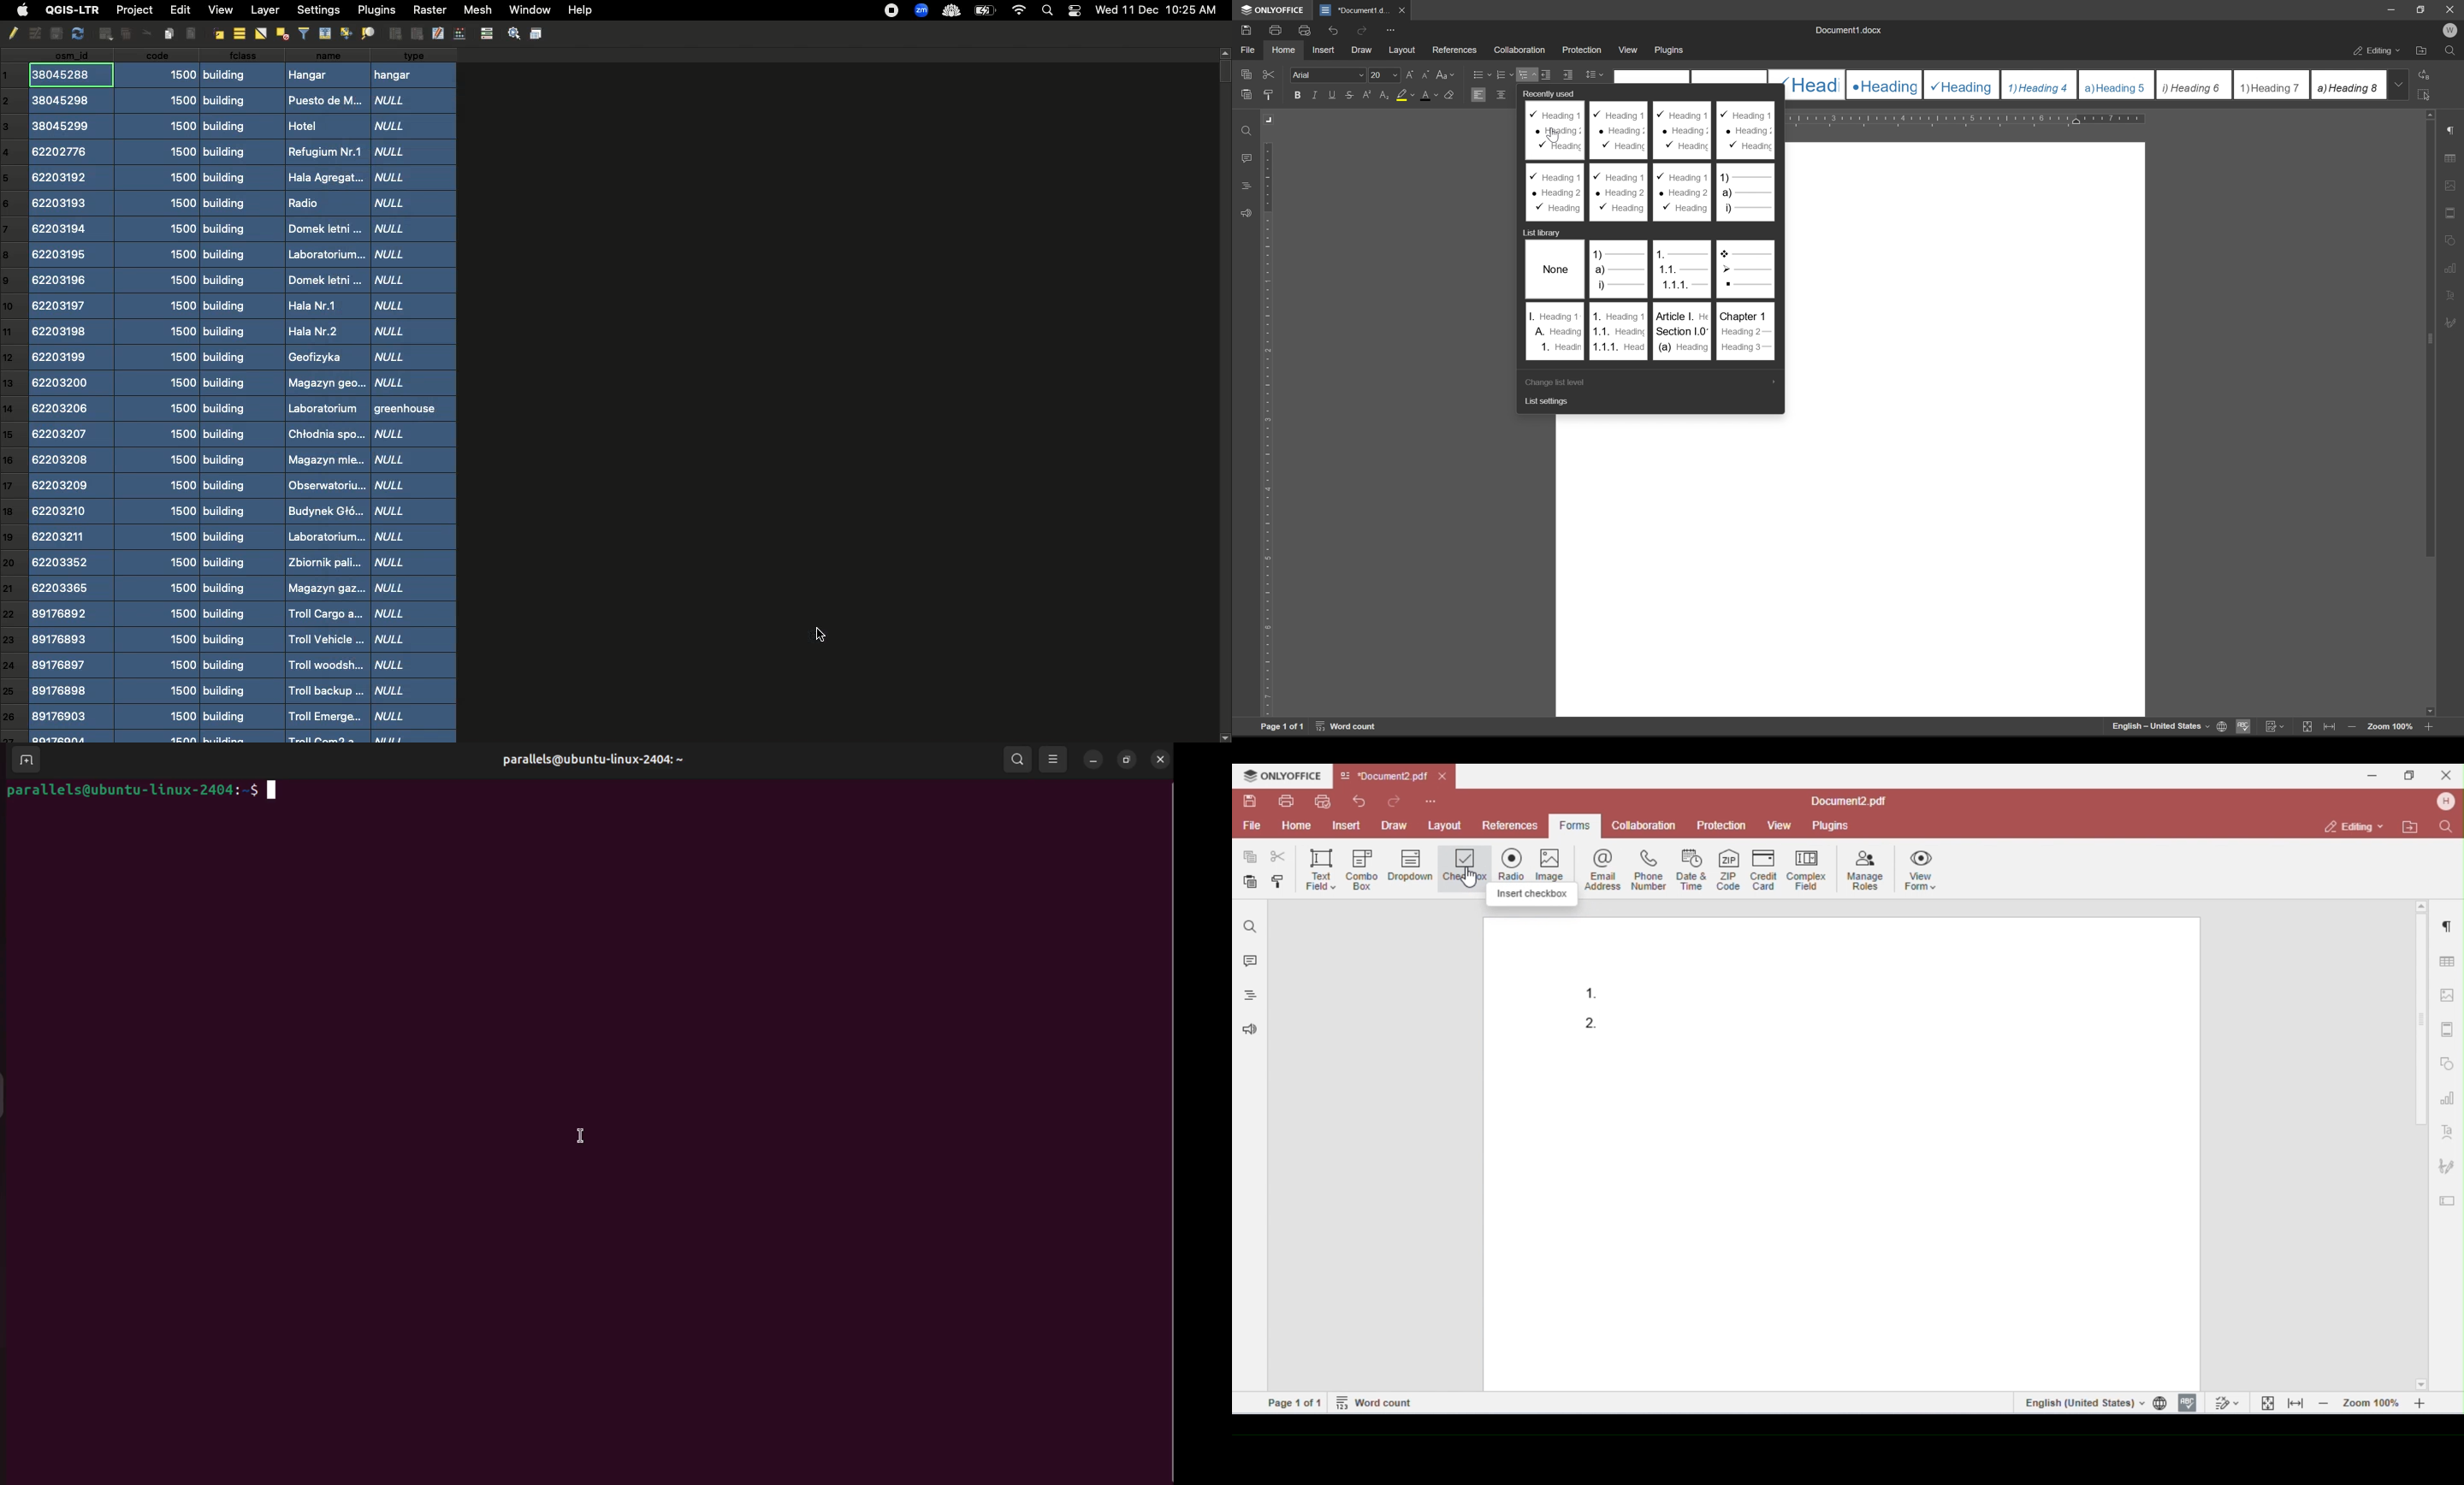 This screenshot has width=2464, height=1512. I want to click on Flip Horizontally, so click(259, 34).